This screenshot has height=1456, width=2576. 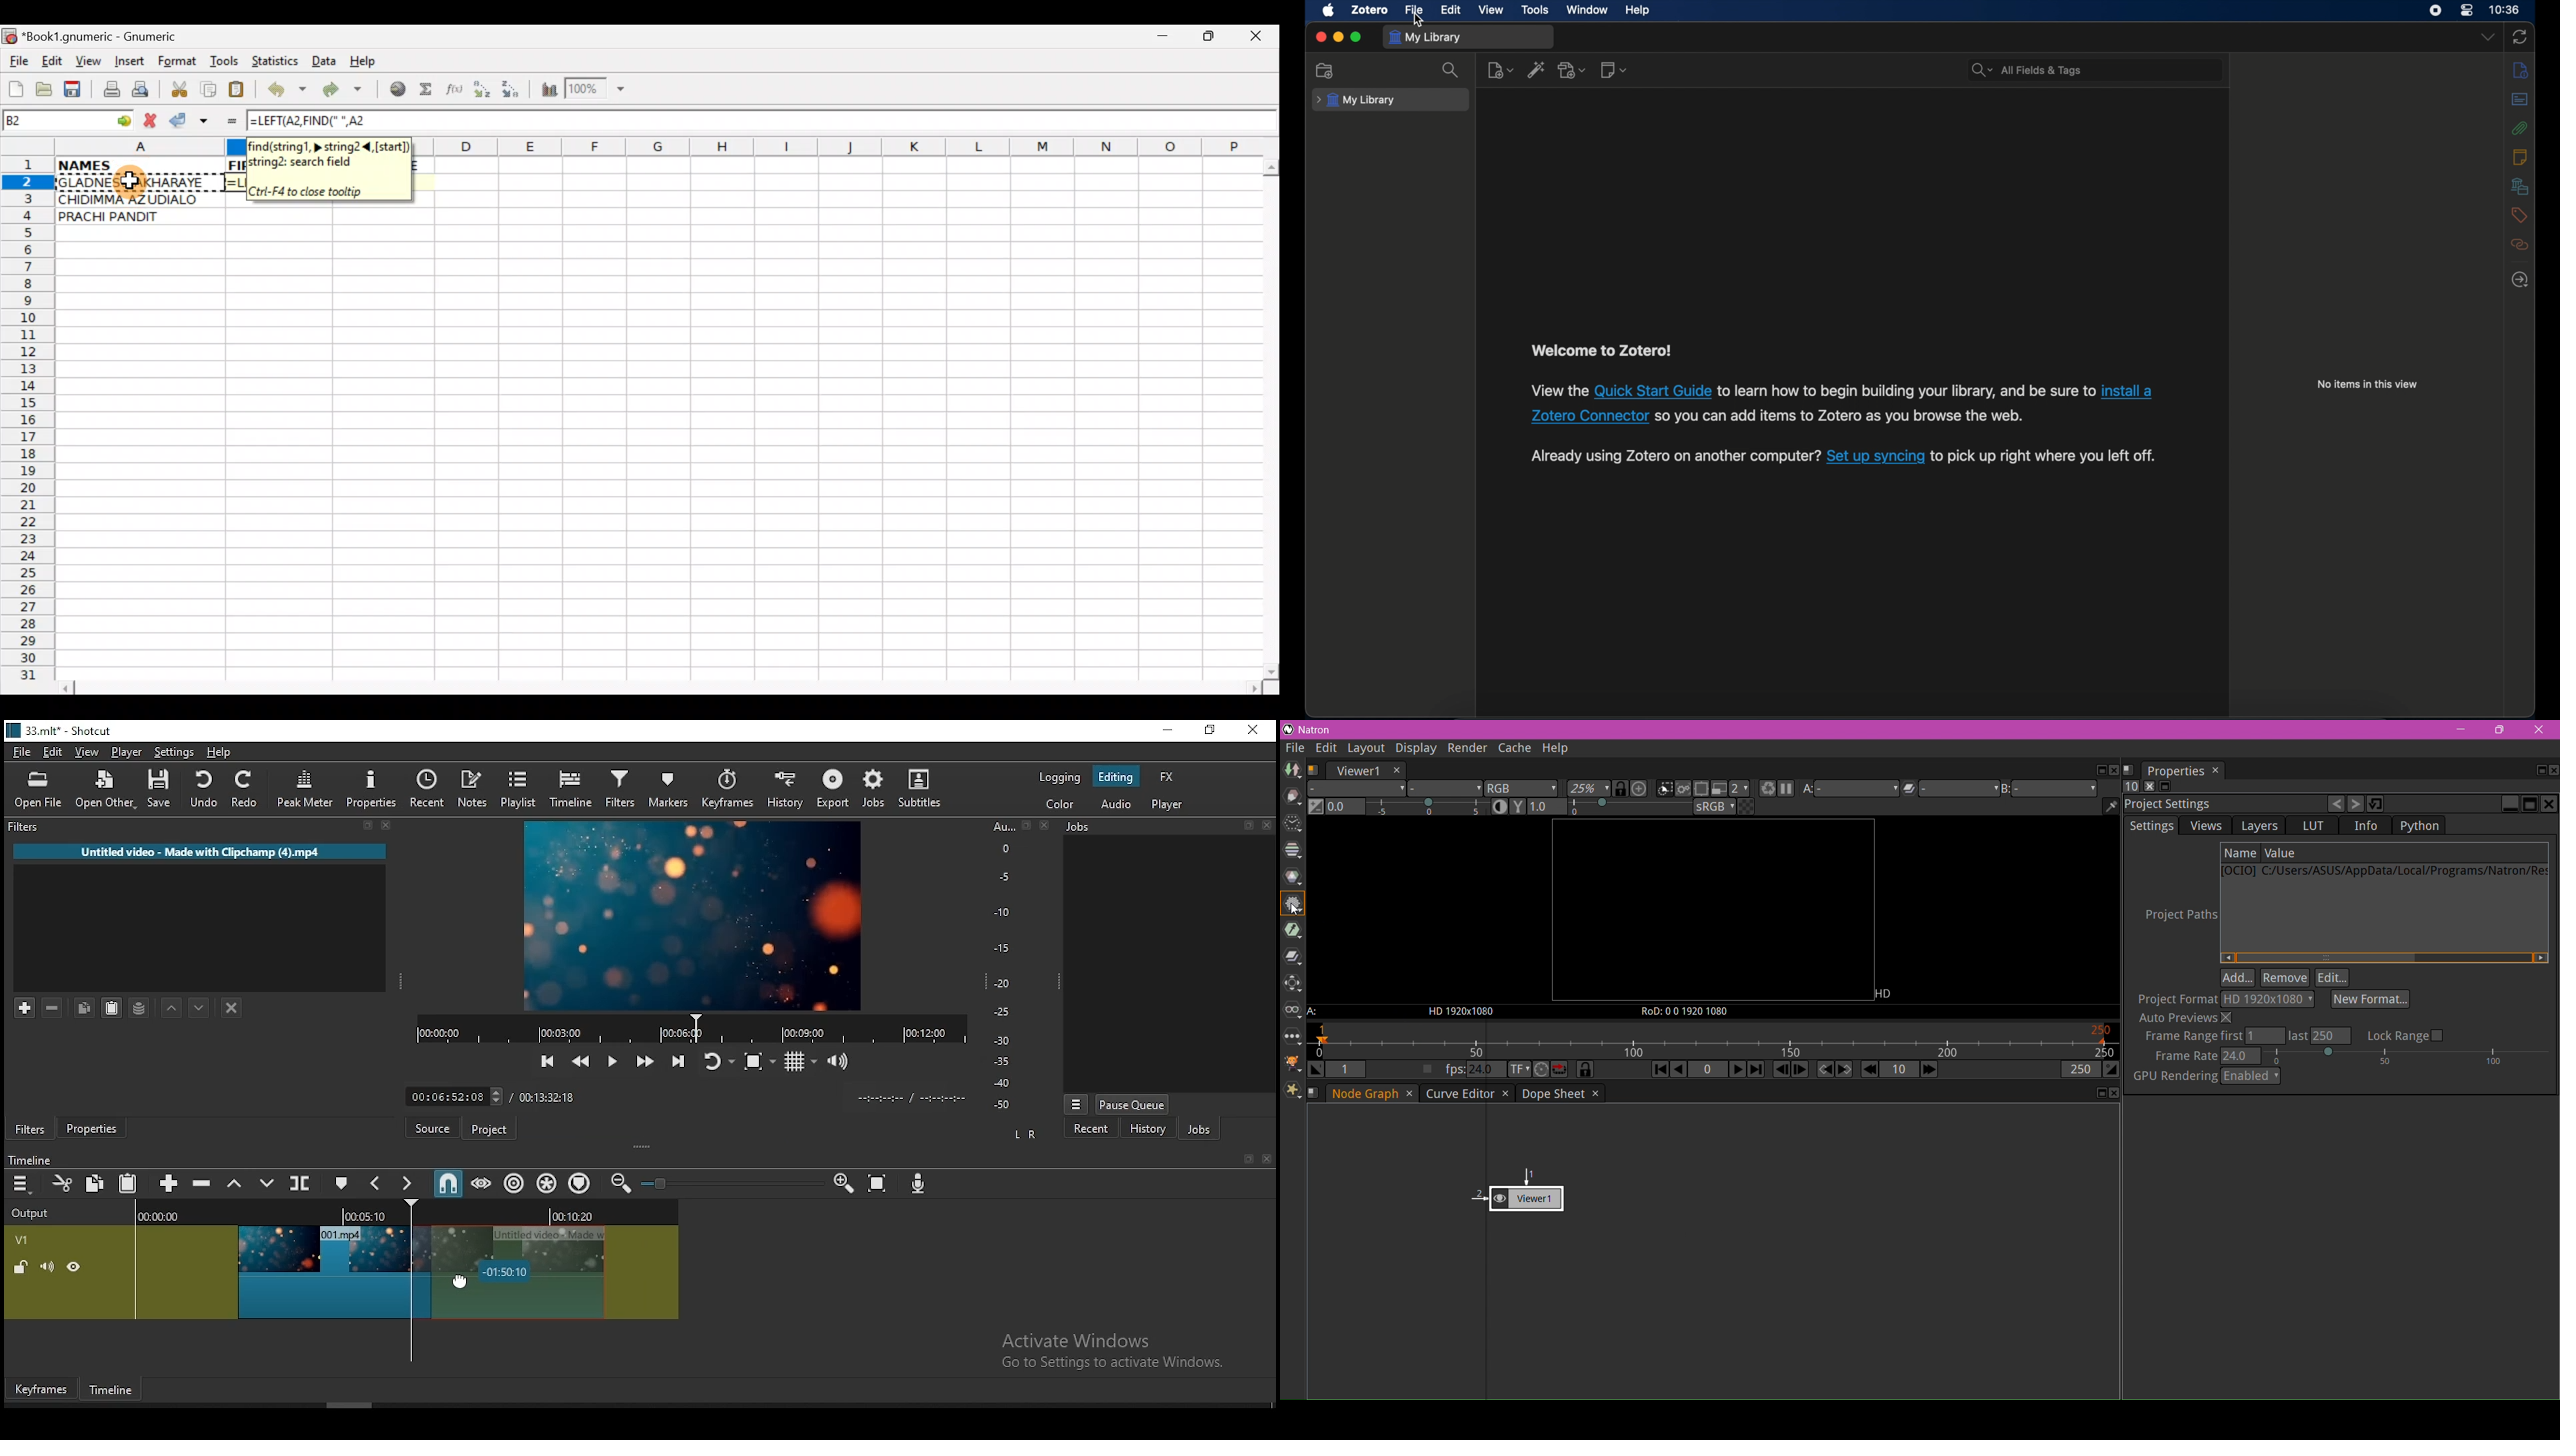 What do you see at coordinates (486, 92) in the screenshot?
I see `Sort Ascending order` at bounding box center [486, 92].